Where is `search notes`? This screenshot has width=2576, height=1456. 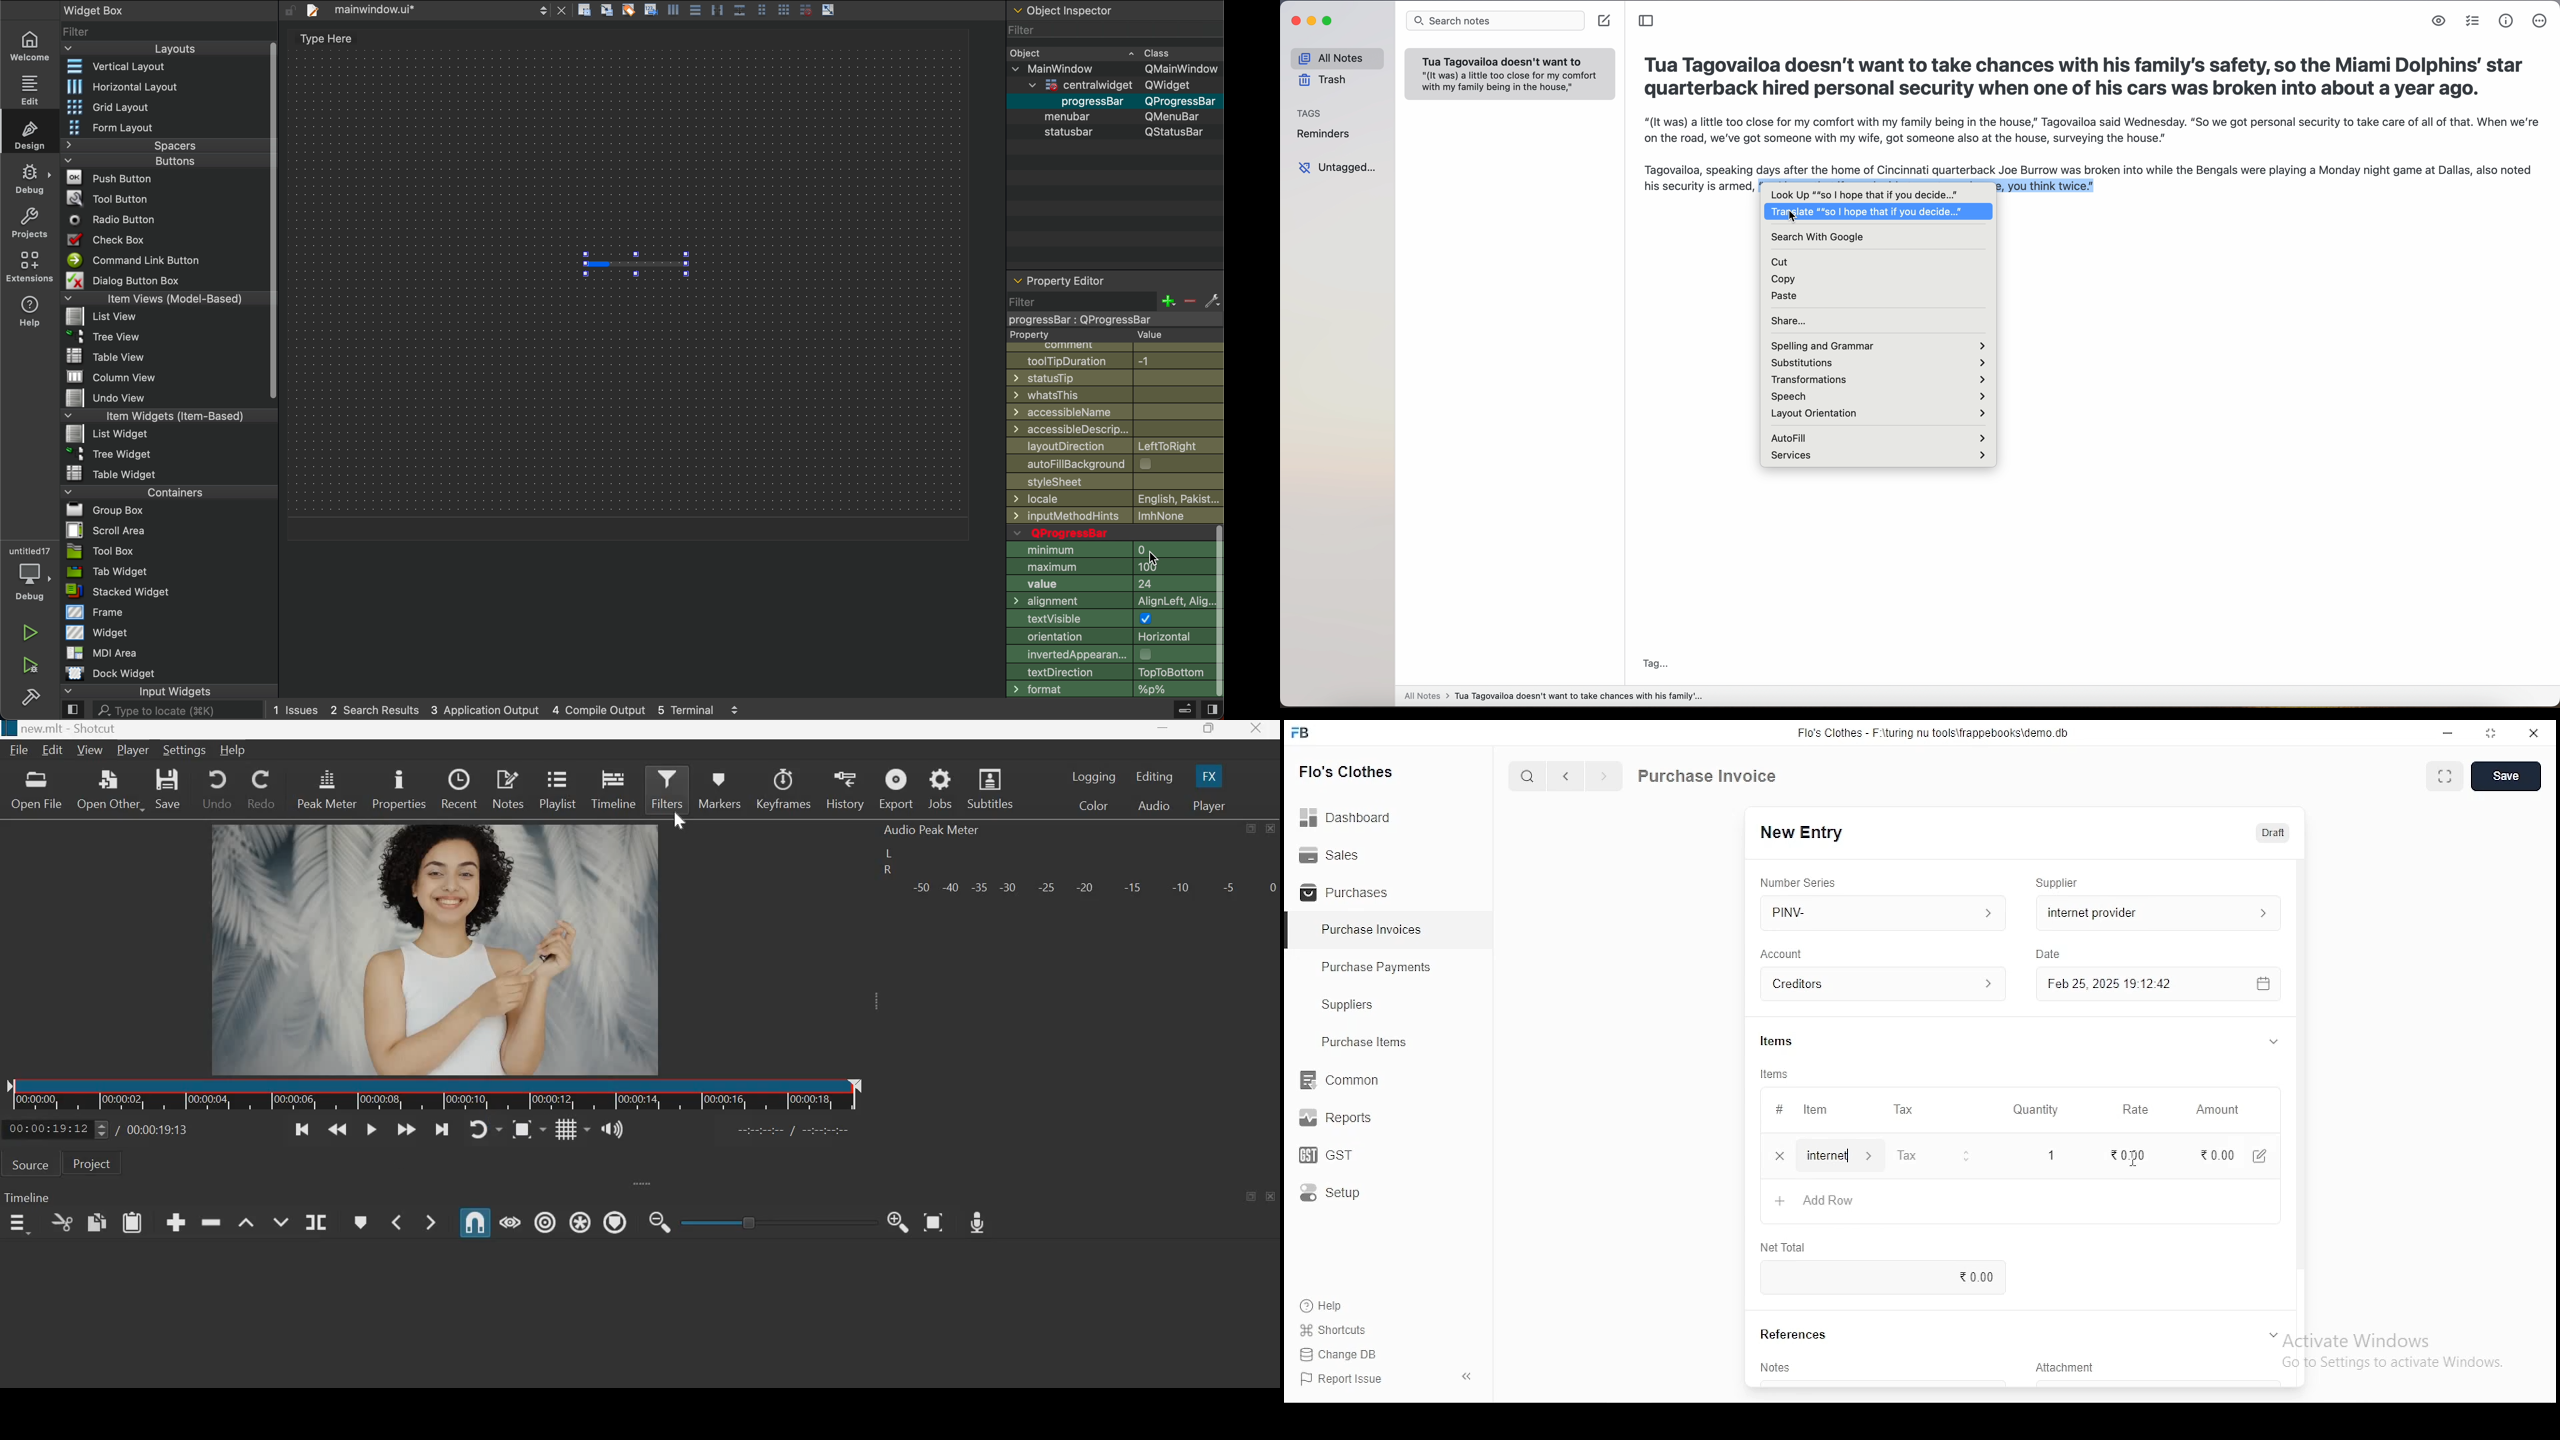
search notes is located at coordinates (1495, 21).